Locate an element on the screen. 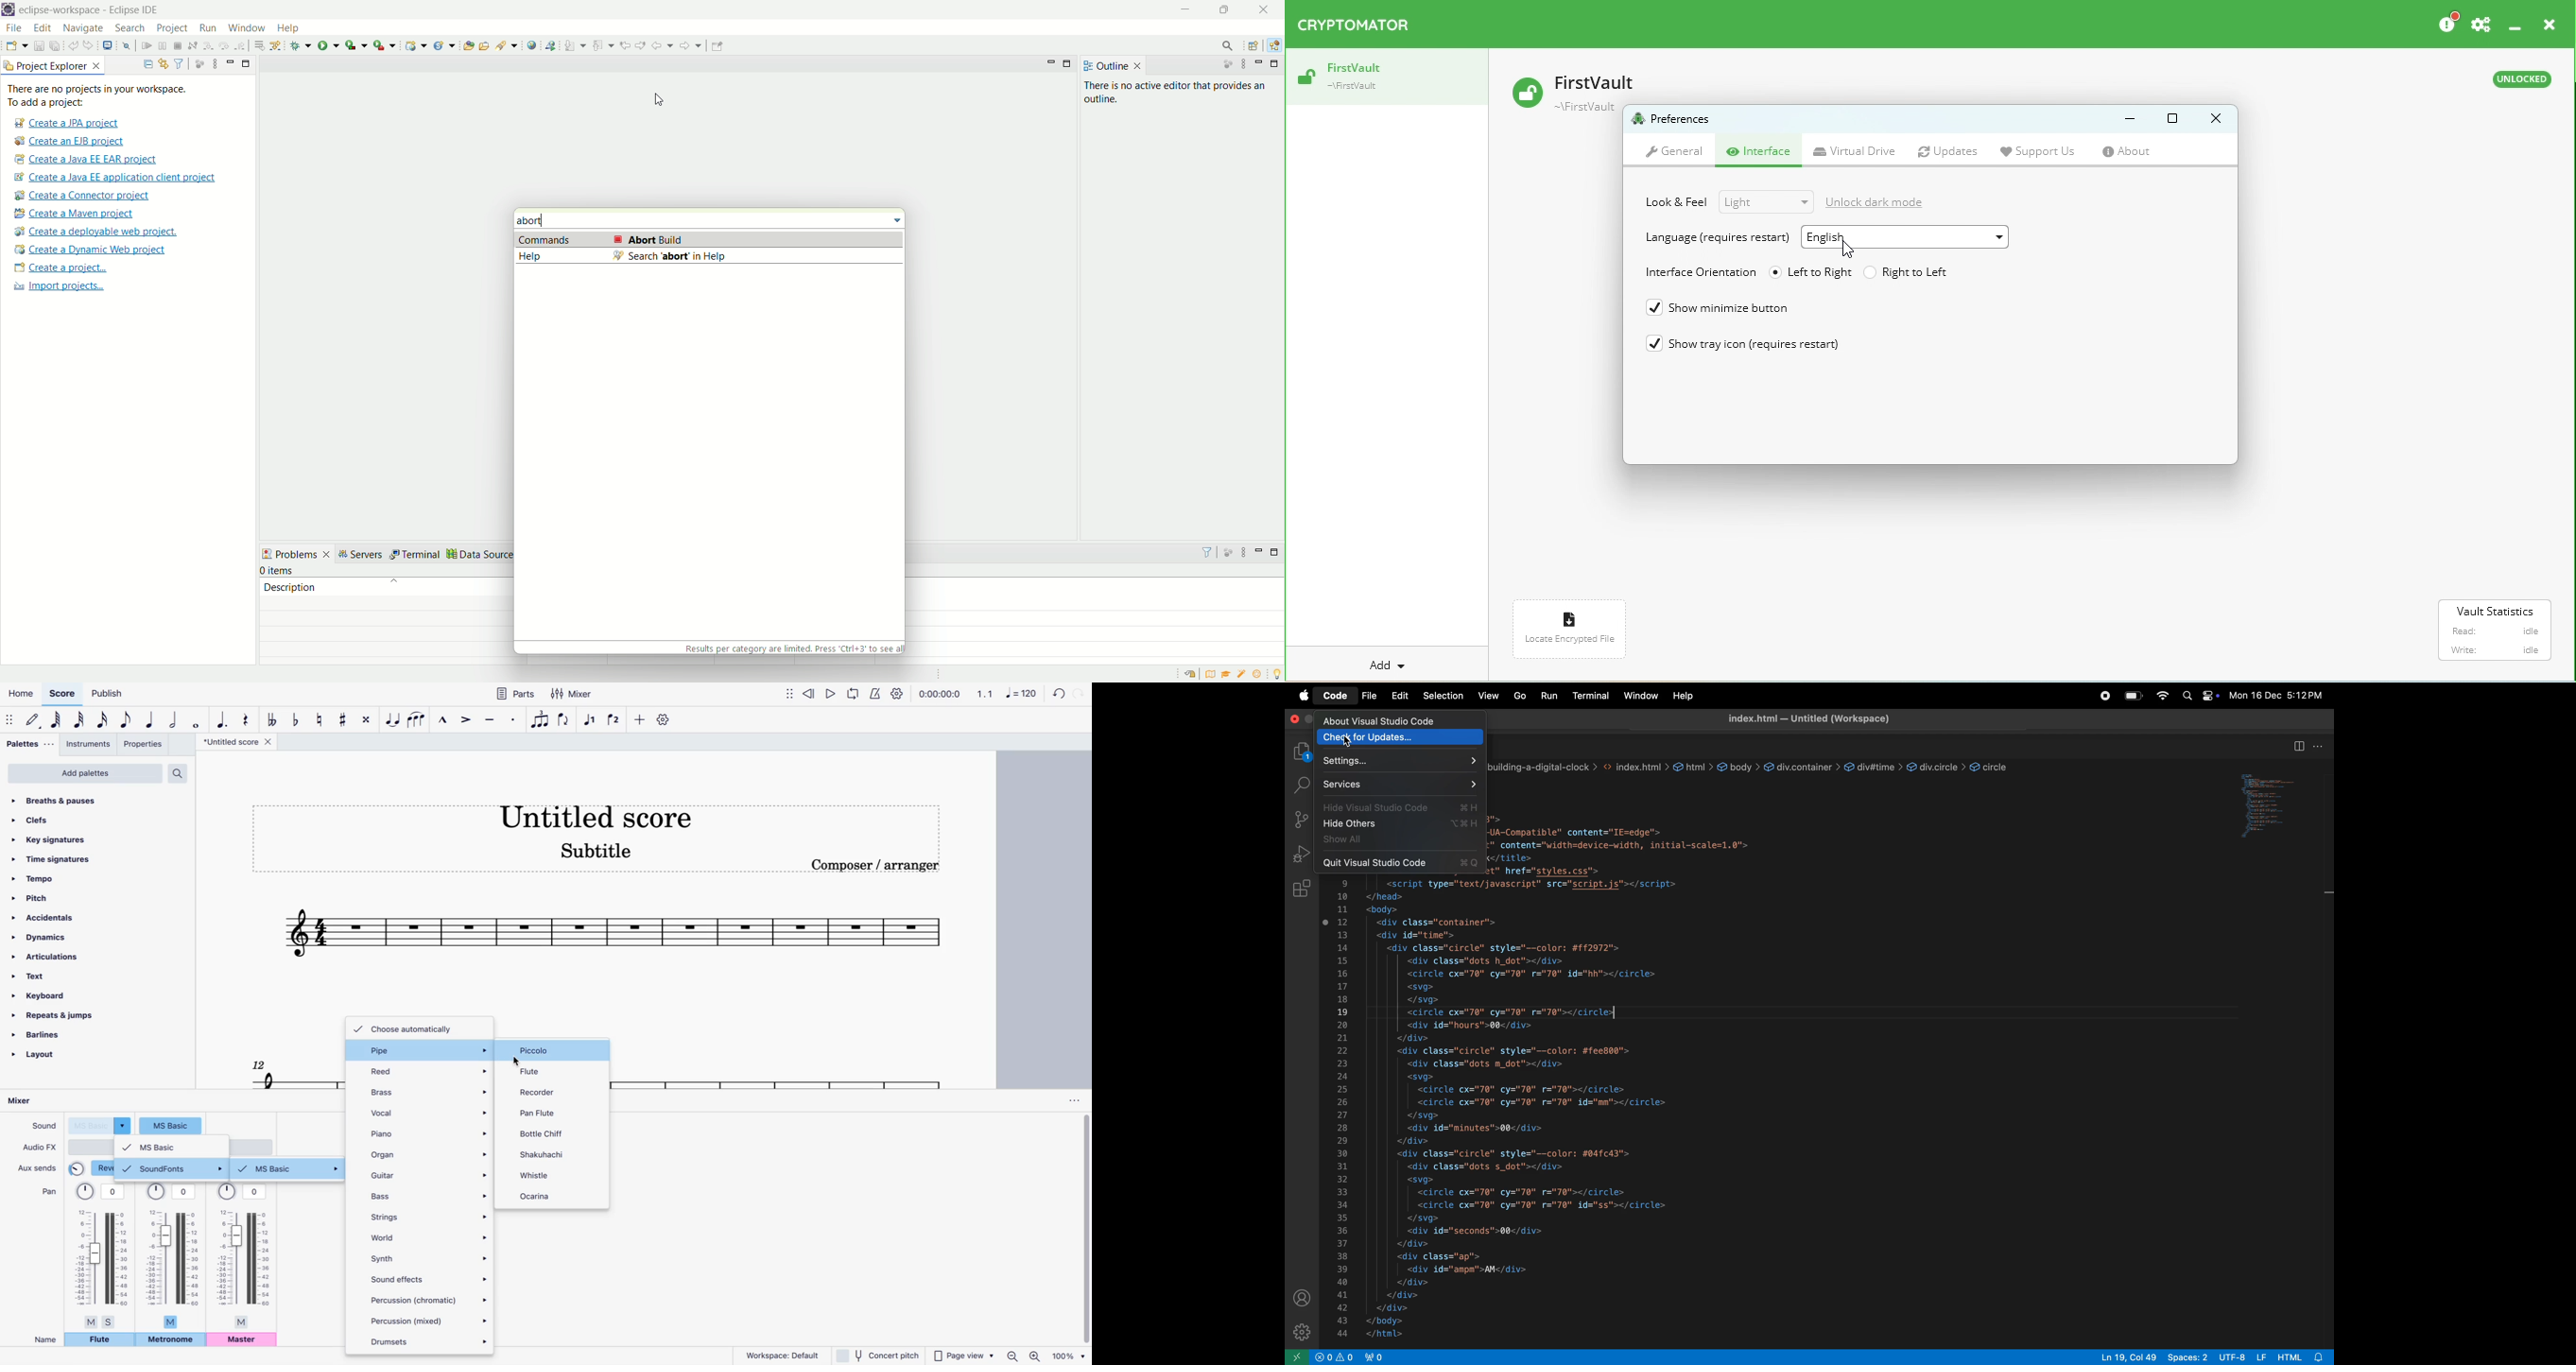 Image resolution: width=2576 pixels, height=1372 pixels. flip direction is located at coordinates (566, 720).